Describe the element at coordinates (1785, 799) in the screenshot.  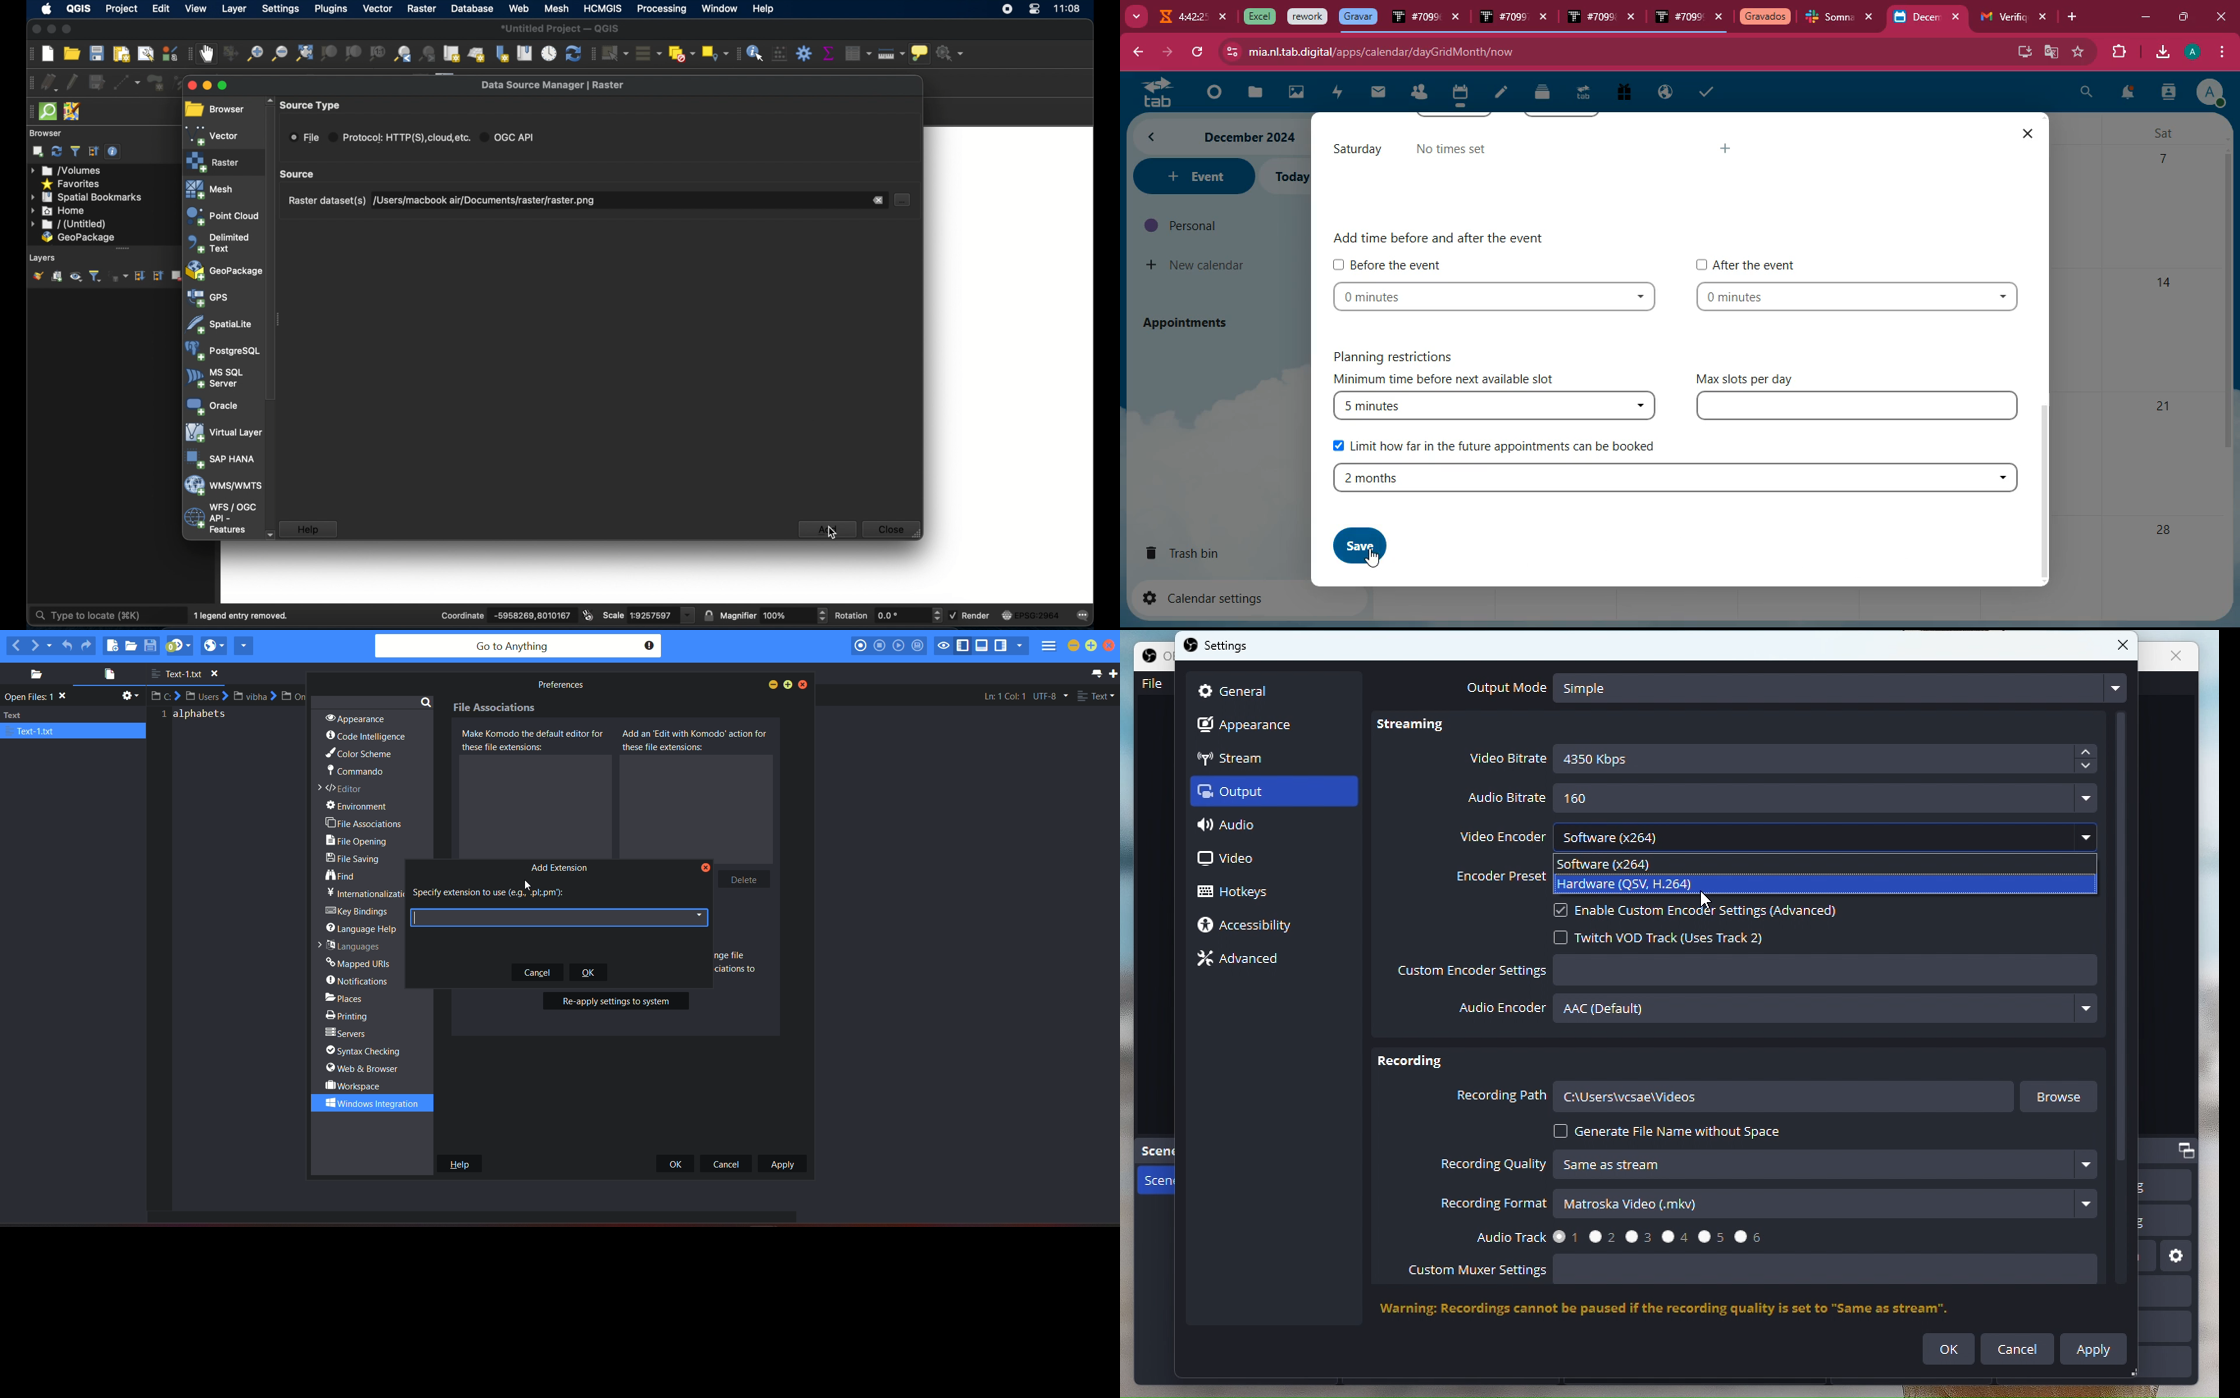
I see `Audio bitrate` at that location.